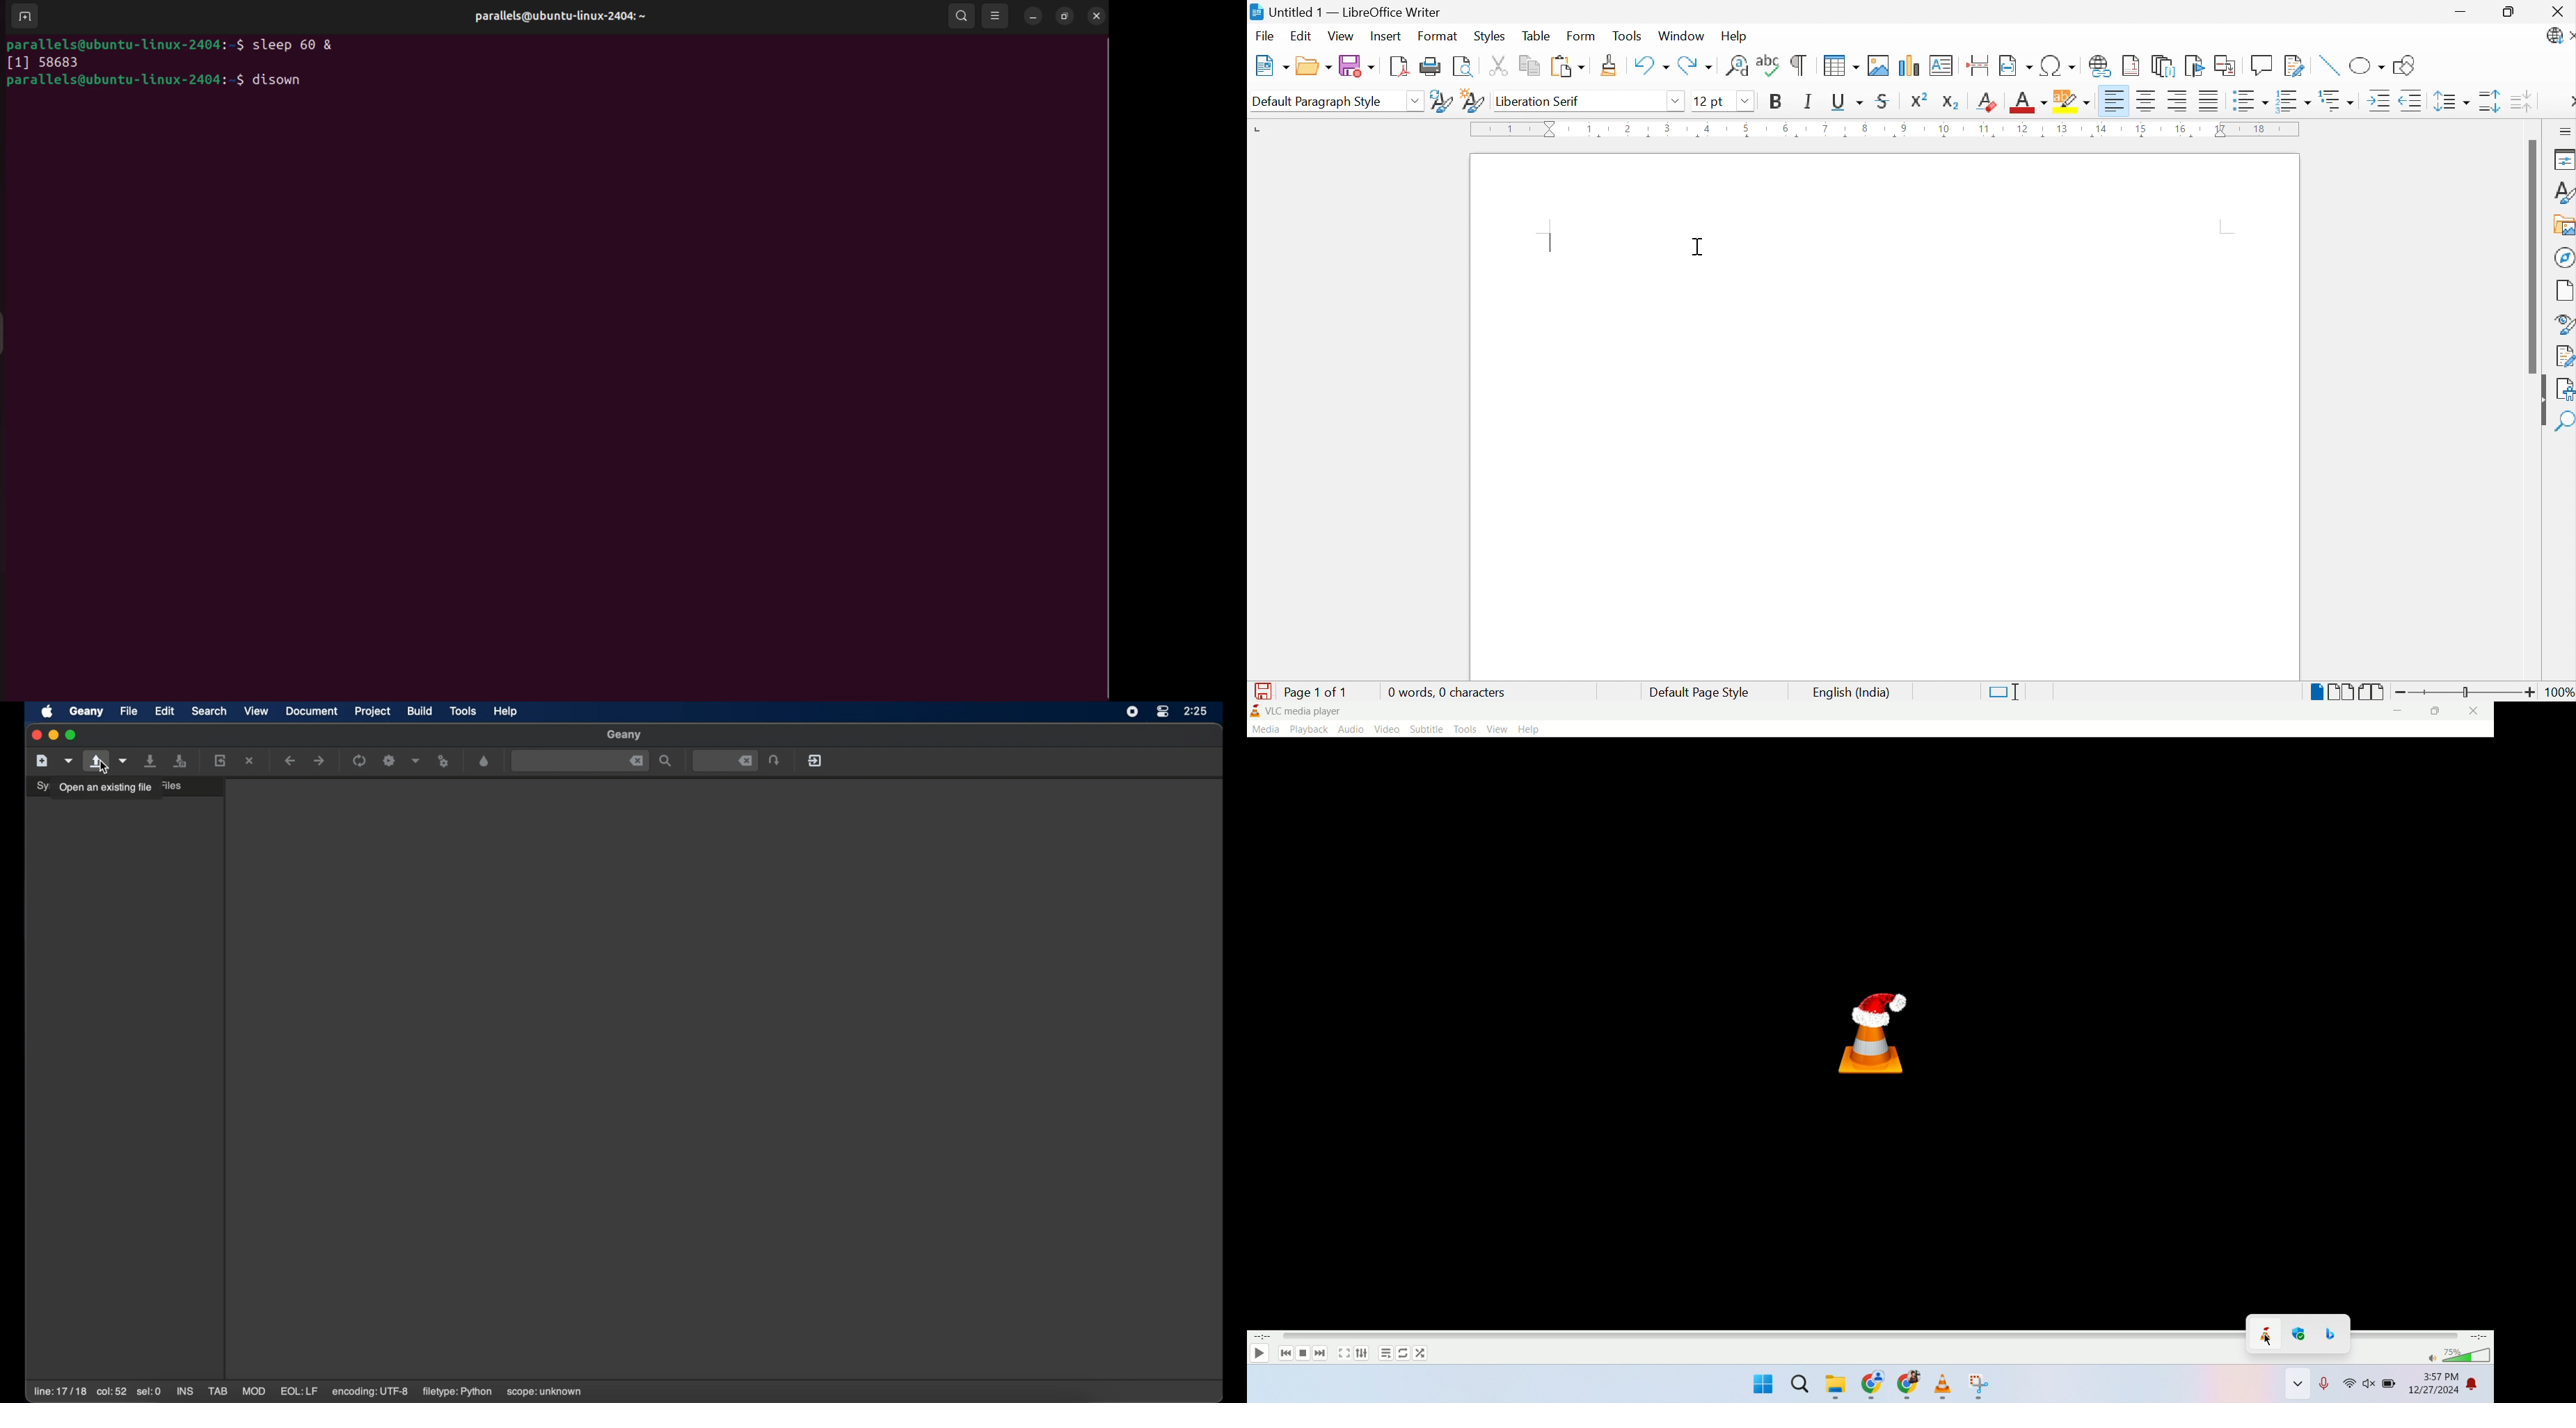 This screenshot has height=1428, width=2576. I want to click on elapsed time, so click(1262, 1337).